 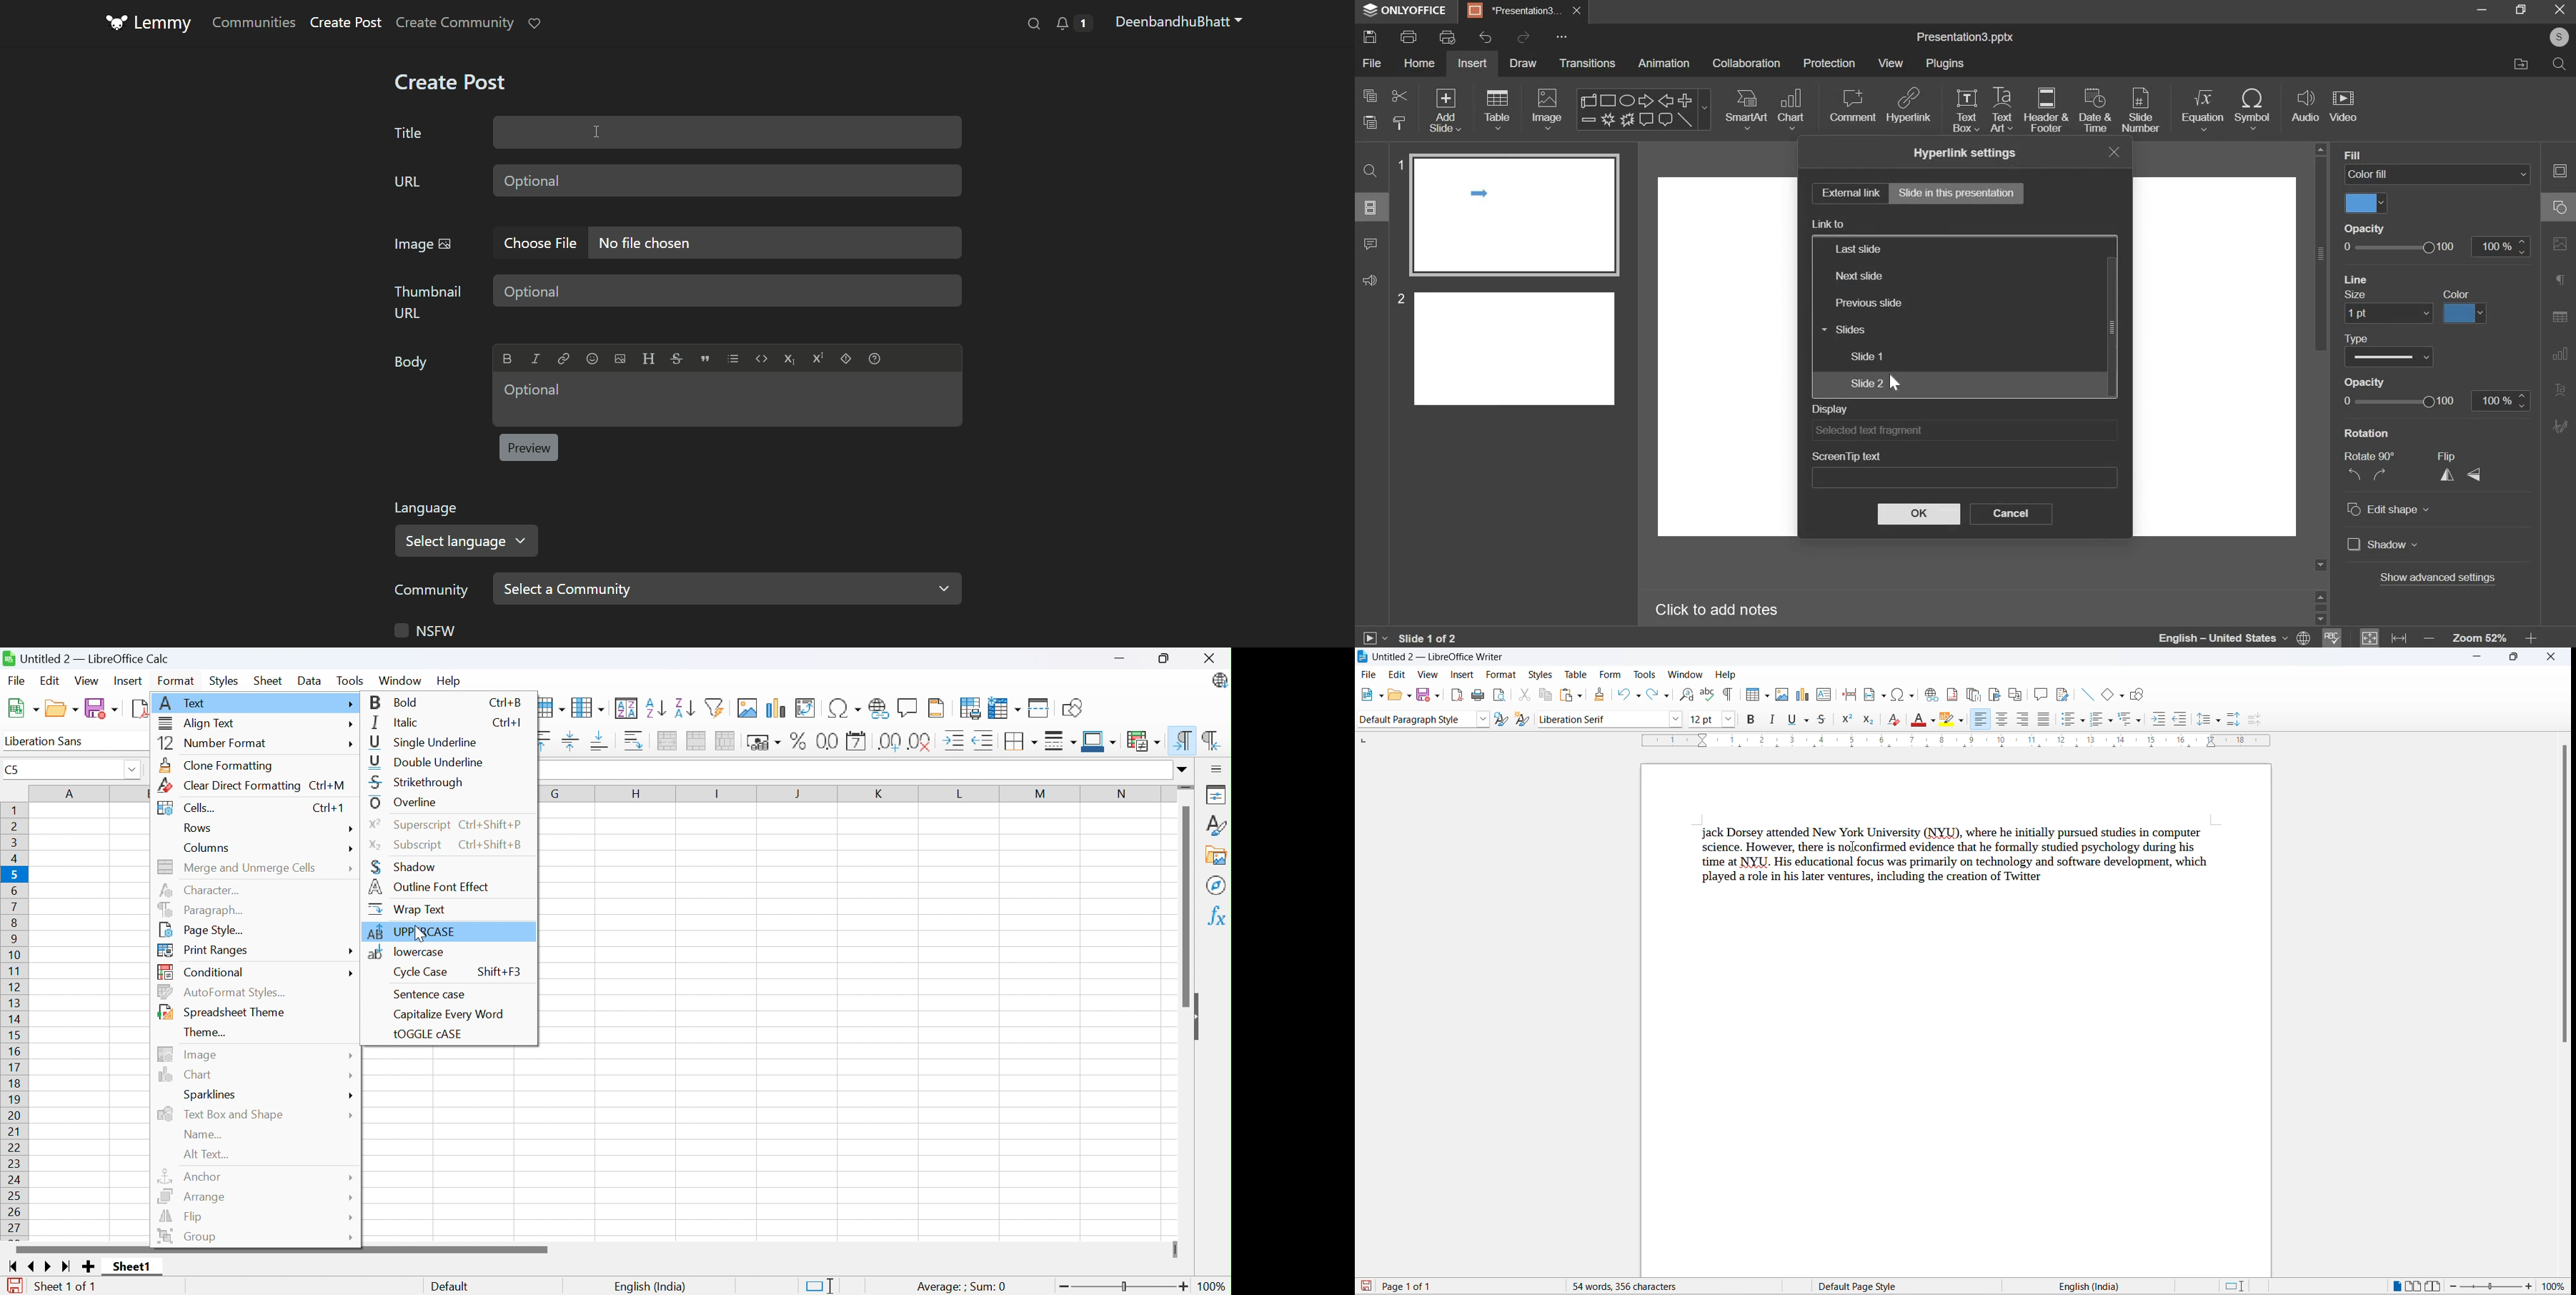 What do you see at coordinates (2181, 721) in the screenshot?
I see `decrease indent` at bounding box center [2181, 721].